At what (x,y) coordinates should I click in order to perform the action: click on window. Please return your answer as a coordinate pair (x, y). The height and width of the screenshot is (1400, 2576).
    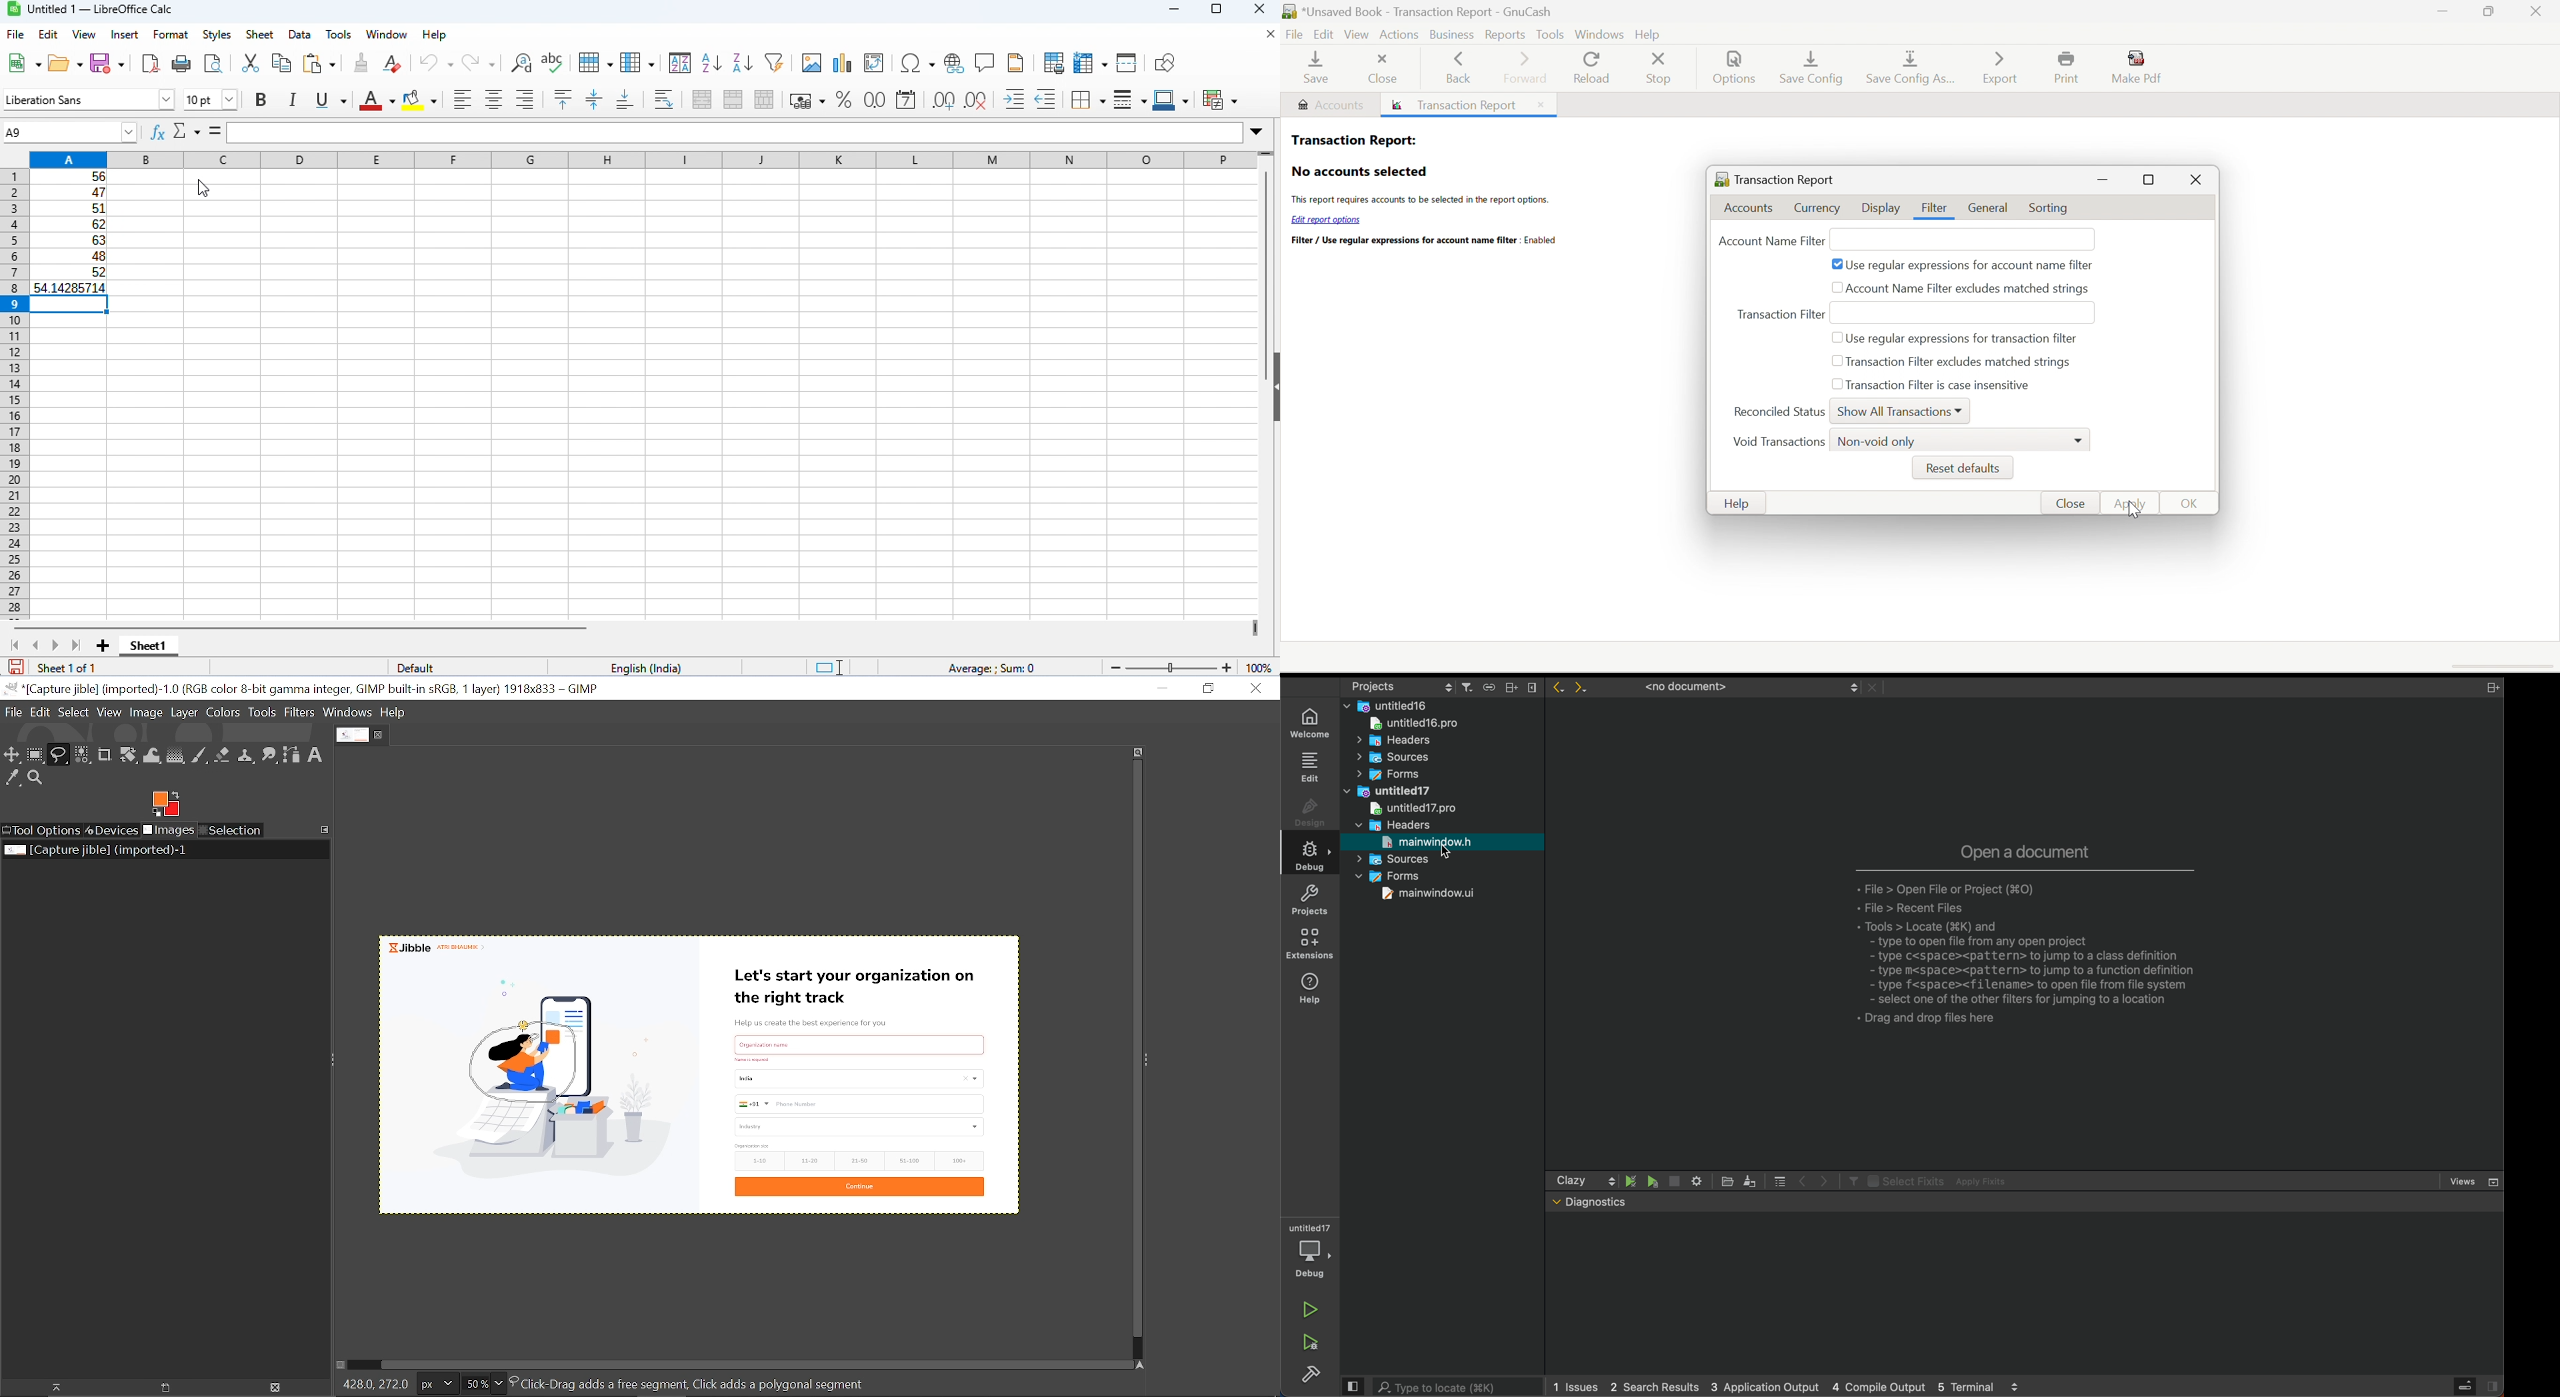
    Looking at the image, I should click on (389, 35).